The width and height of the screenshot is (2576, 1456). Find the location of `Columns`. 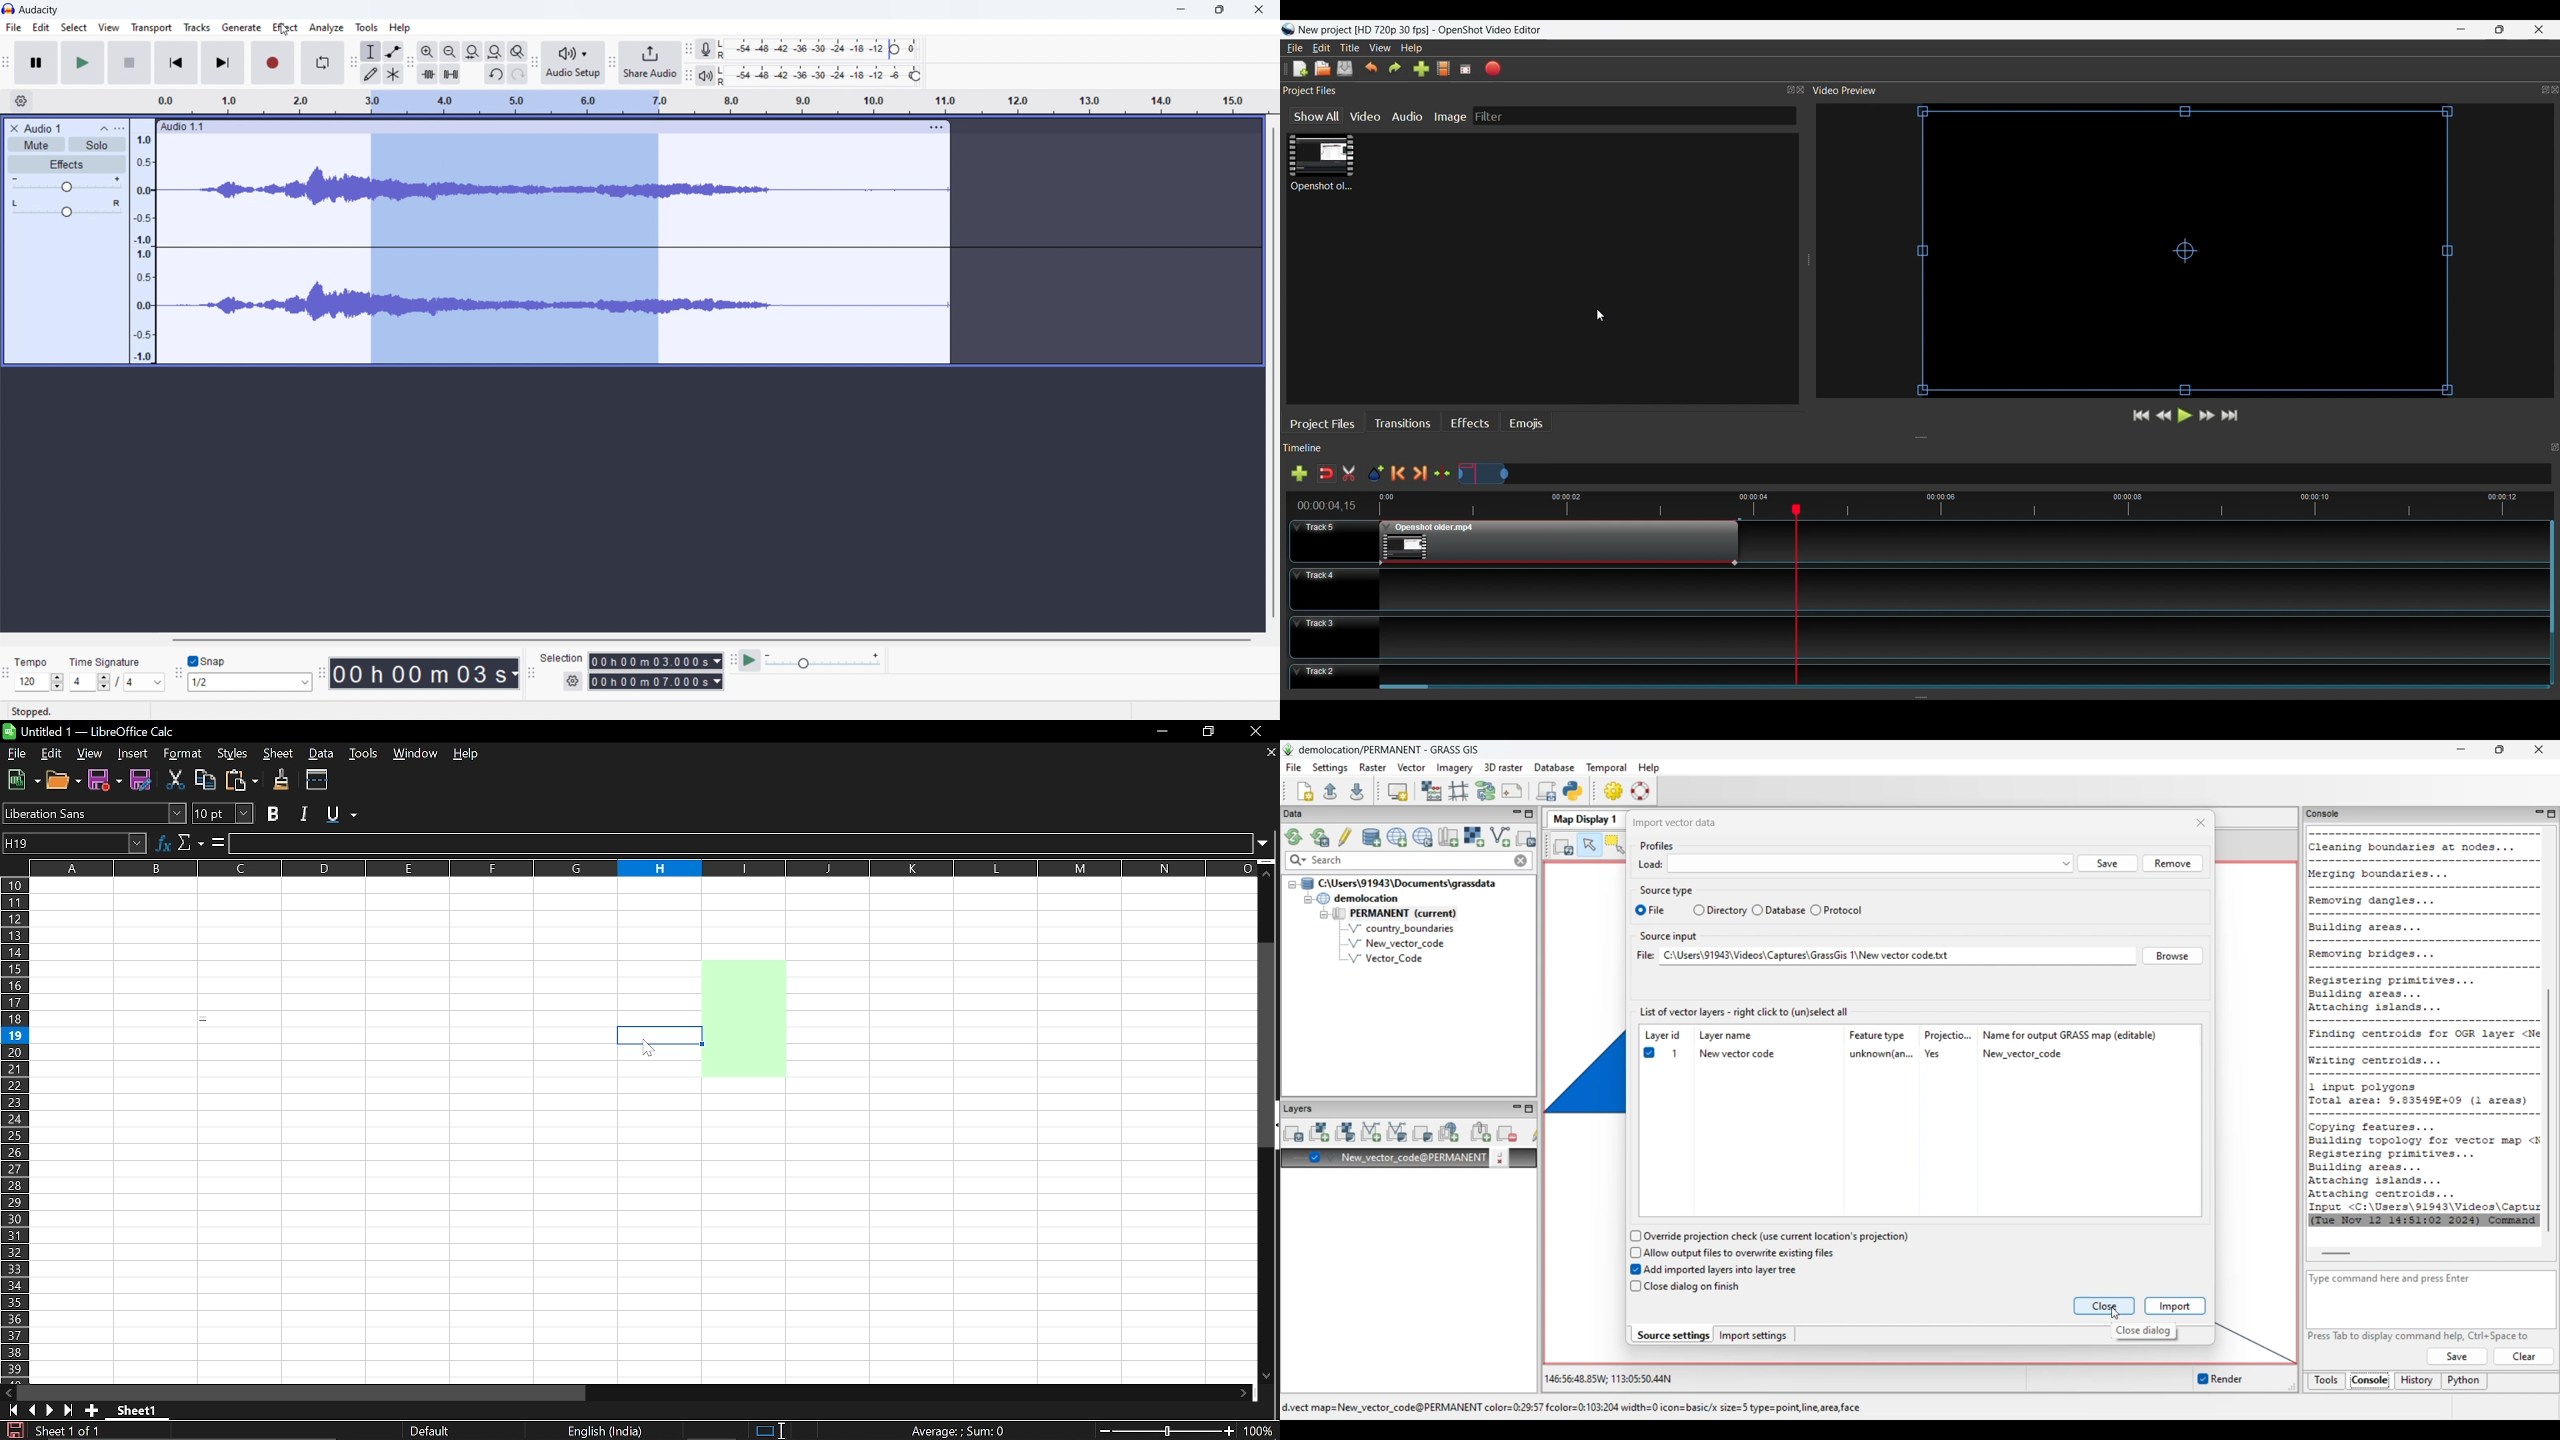

Columns is located at coordinates (642, 868).